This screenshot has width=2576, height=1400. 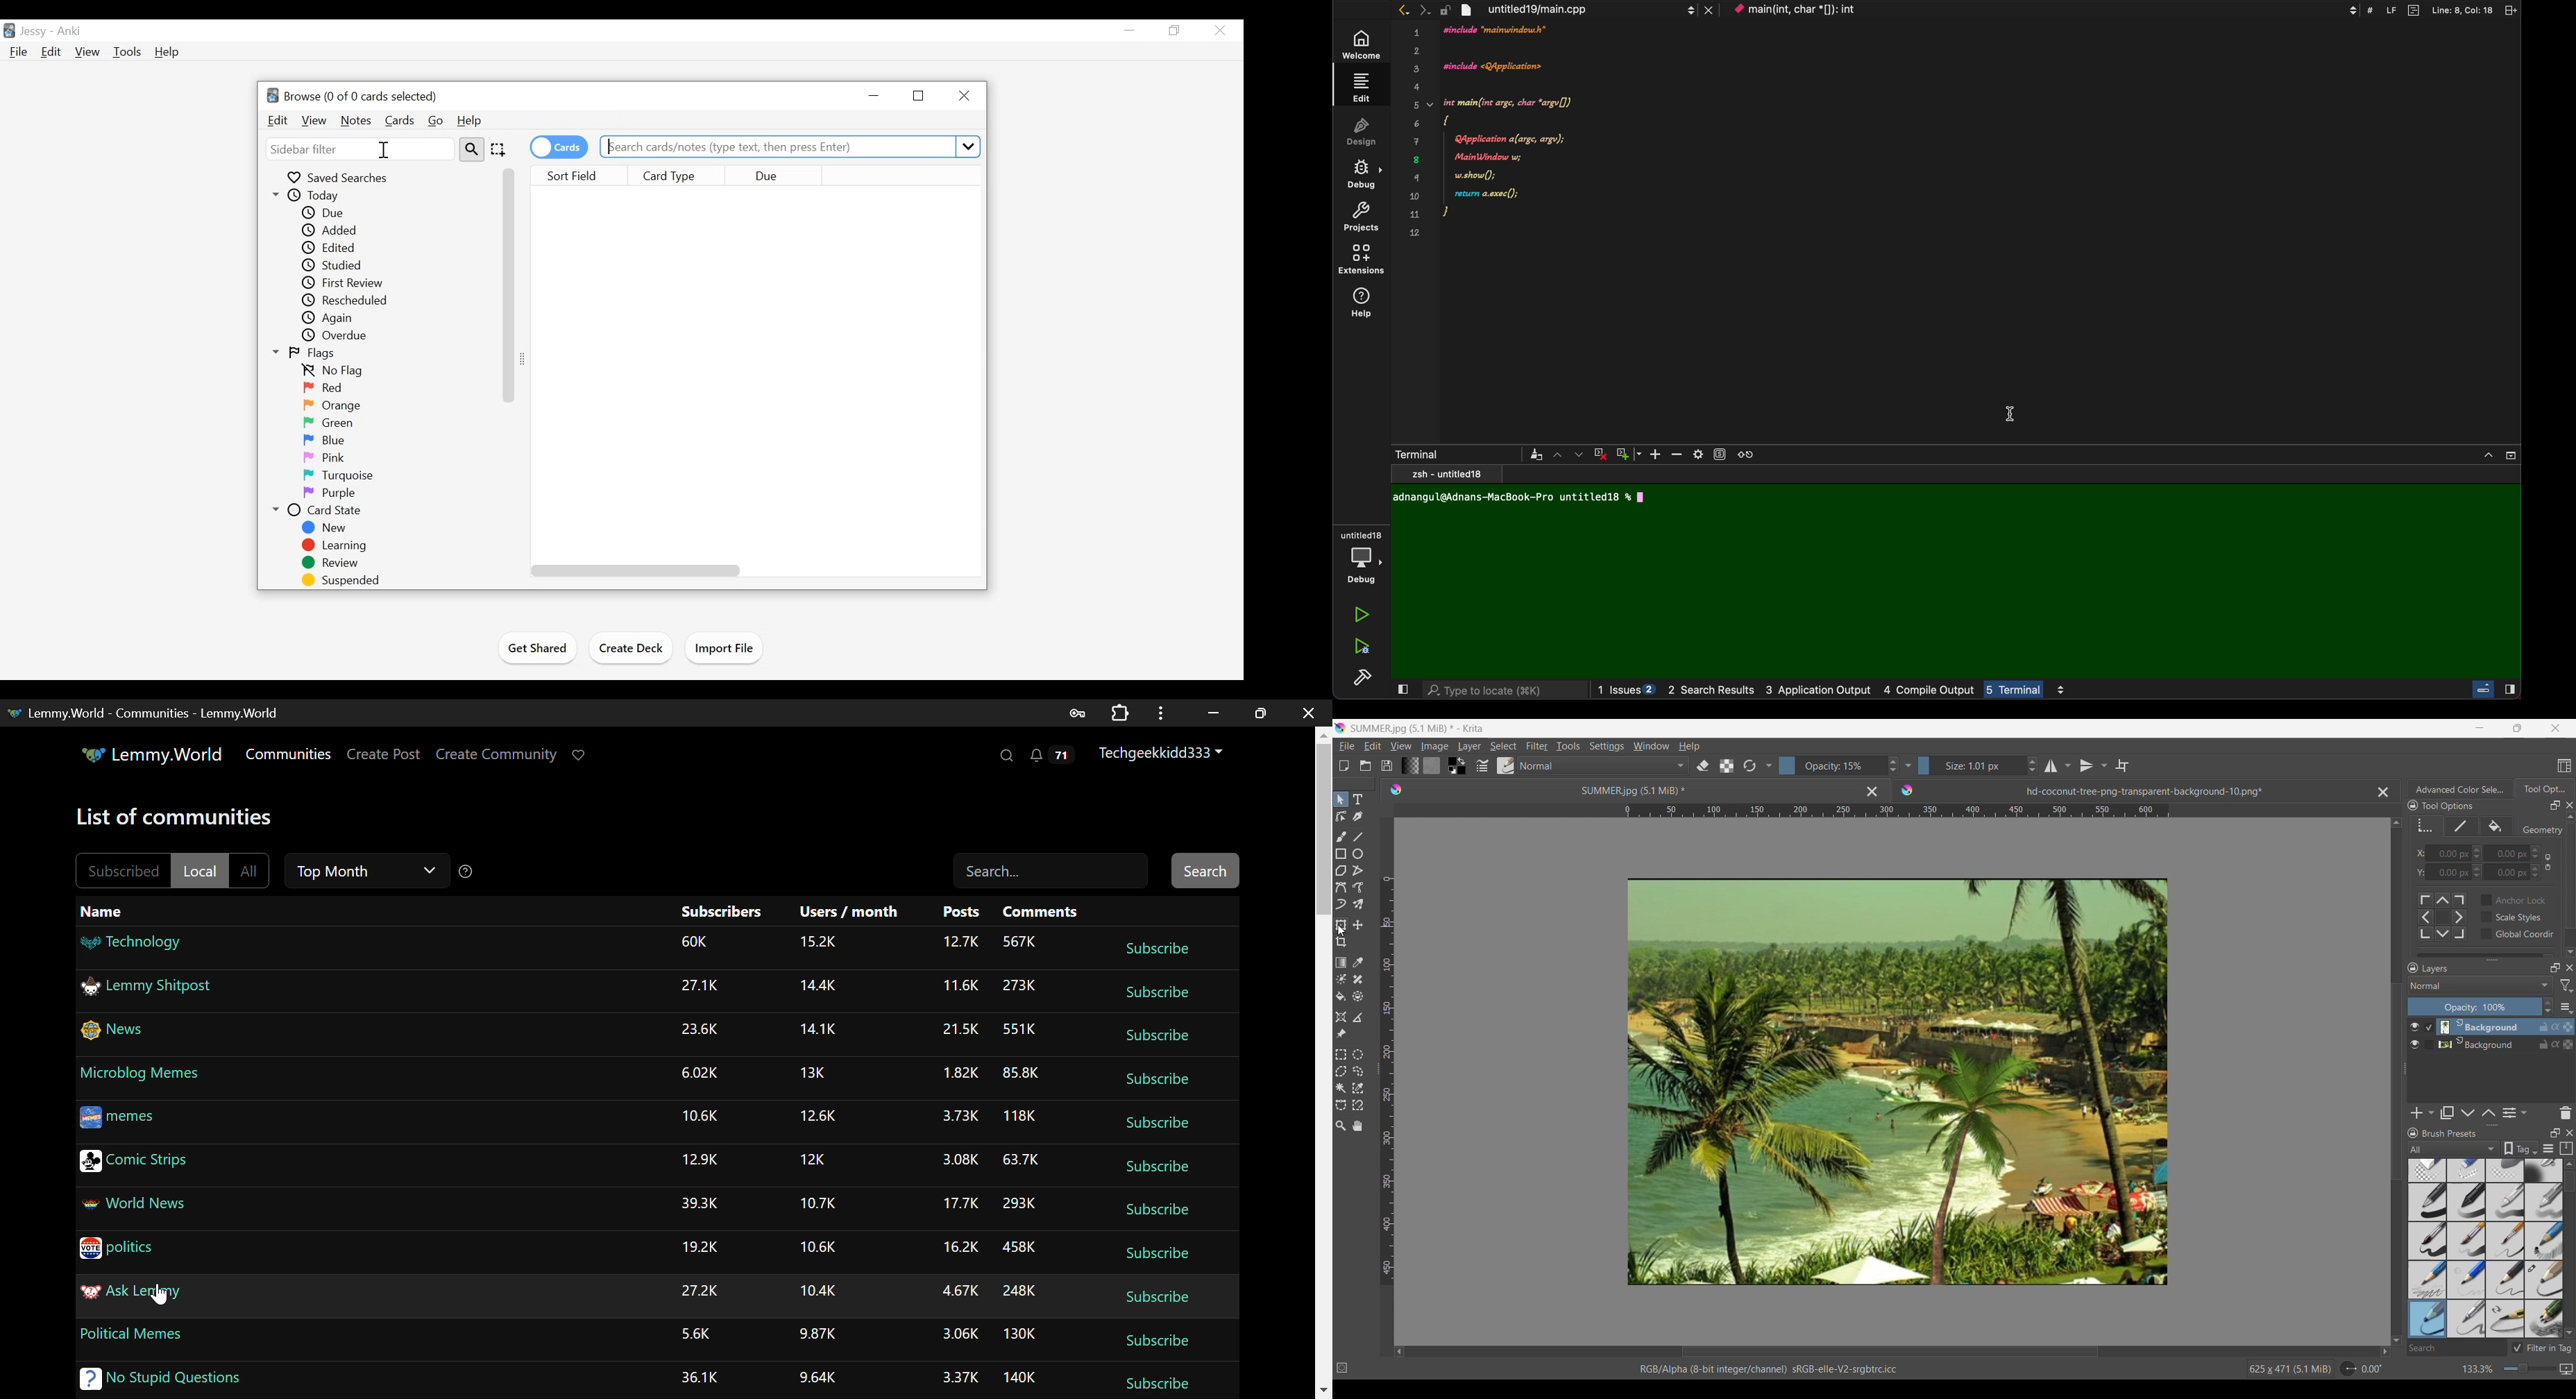 What do you see at coordinates (633, 648) in the screenshot?
I see `Create Deck` at bounding box center [633, 648].